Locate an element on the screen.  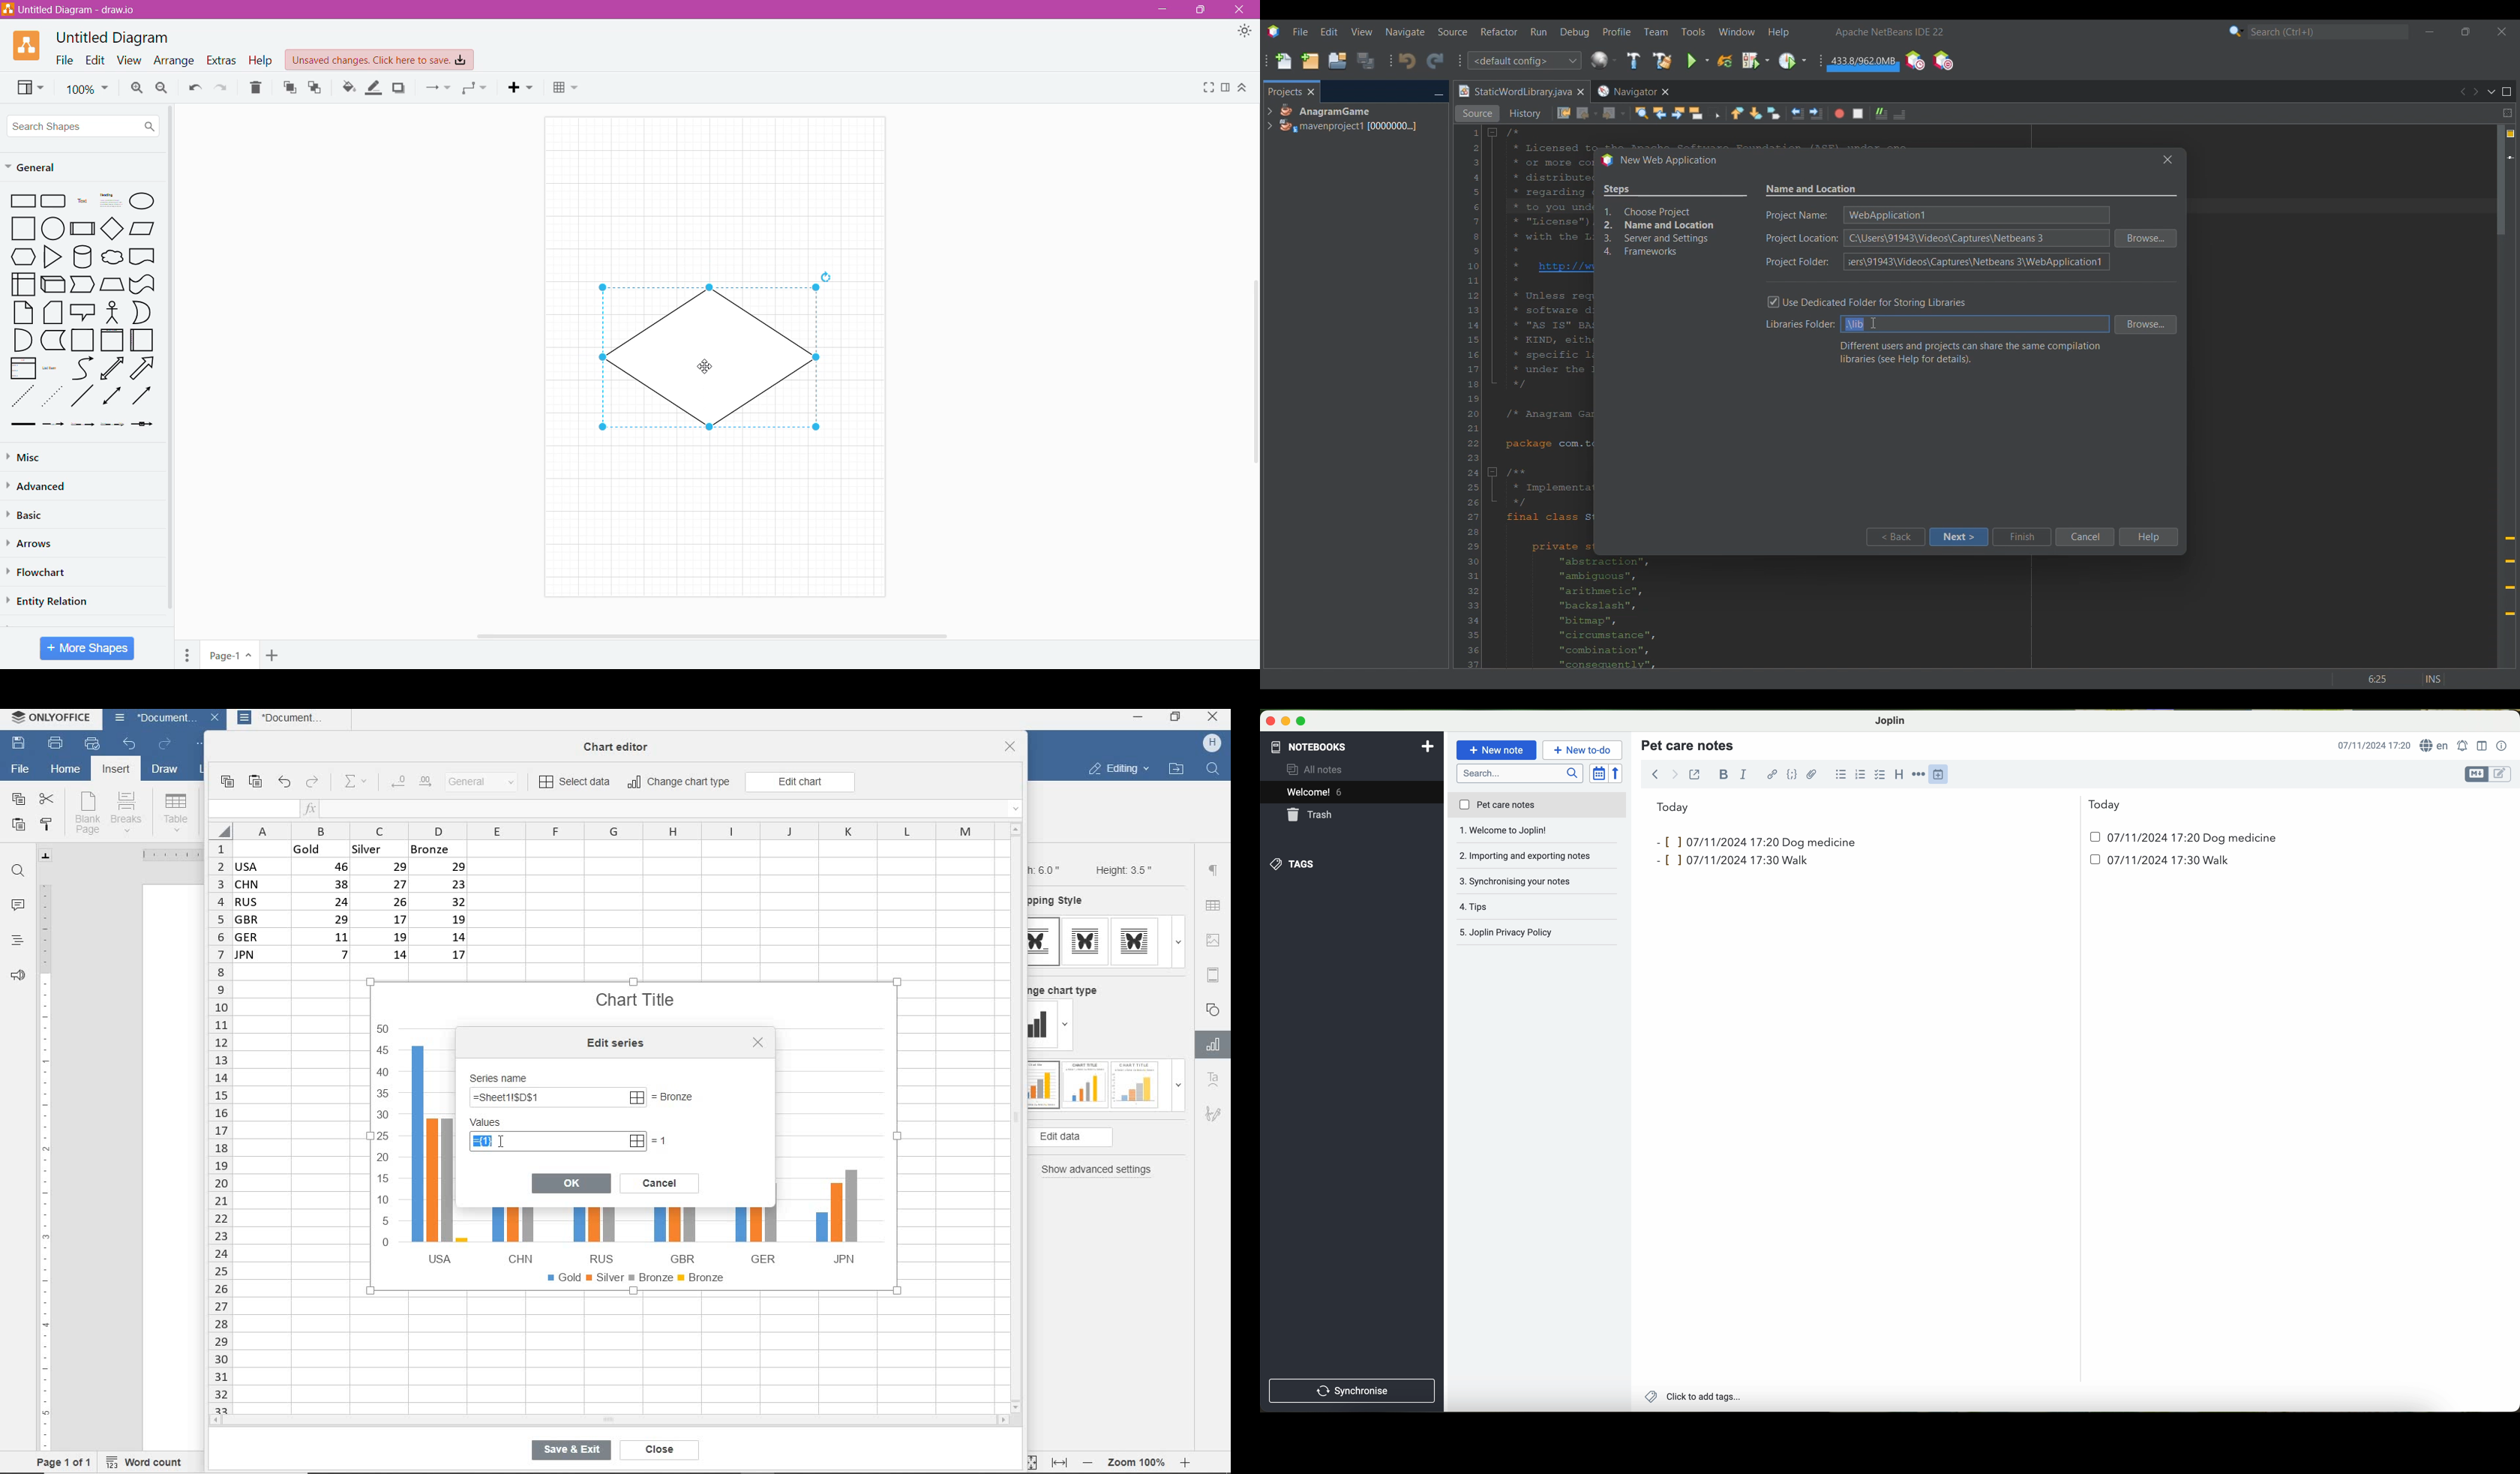
Note is located at coordinates (23, 312).